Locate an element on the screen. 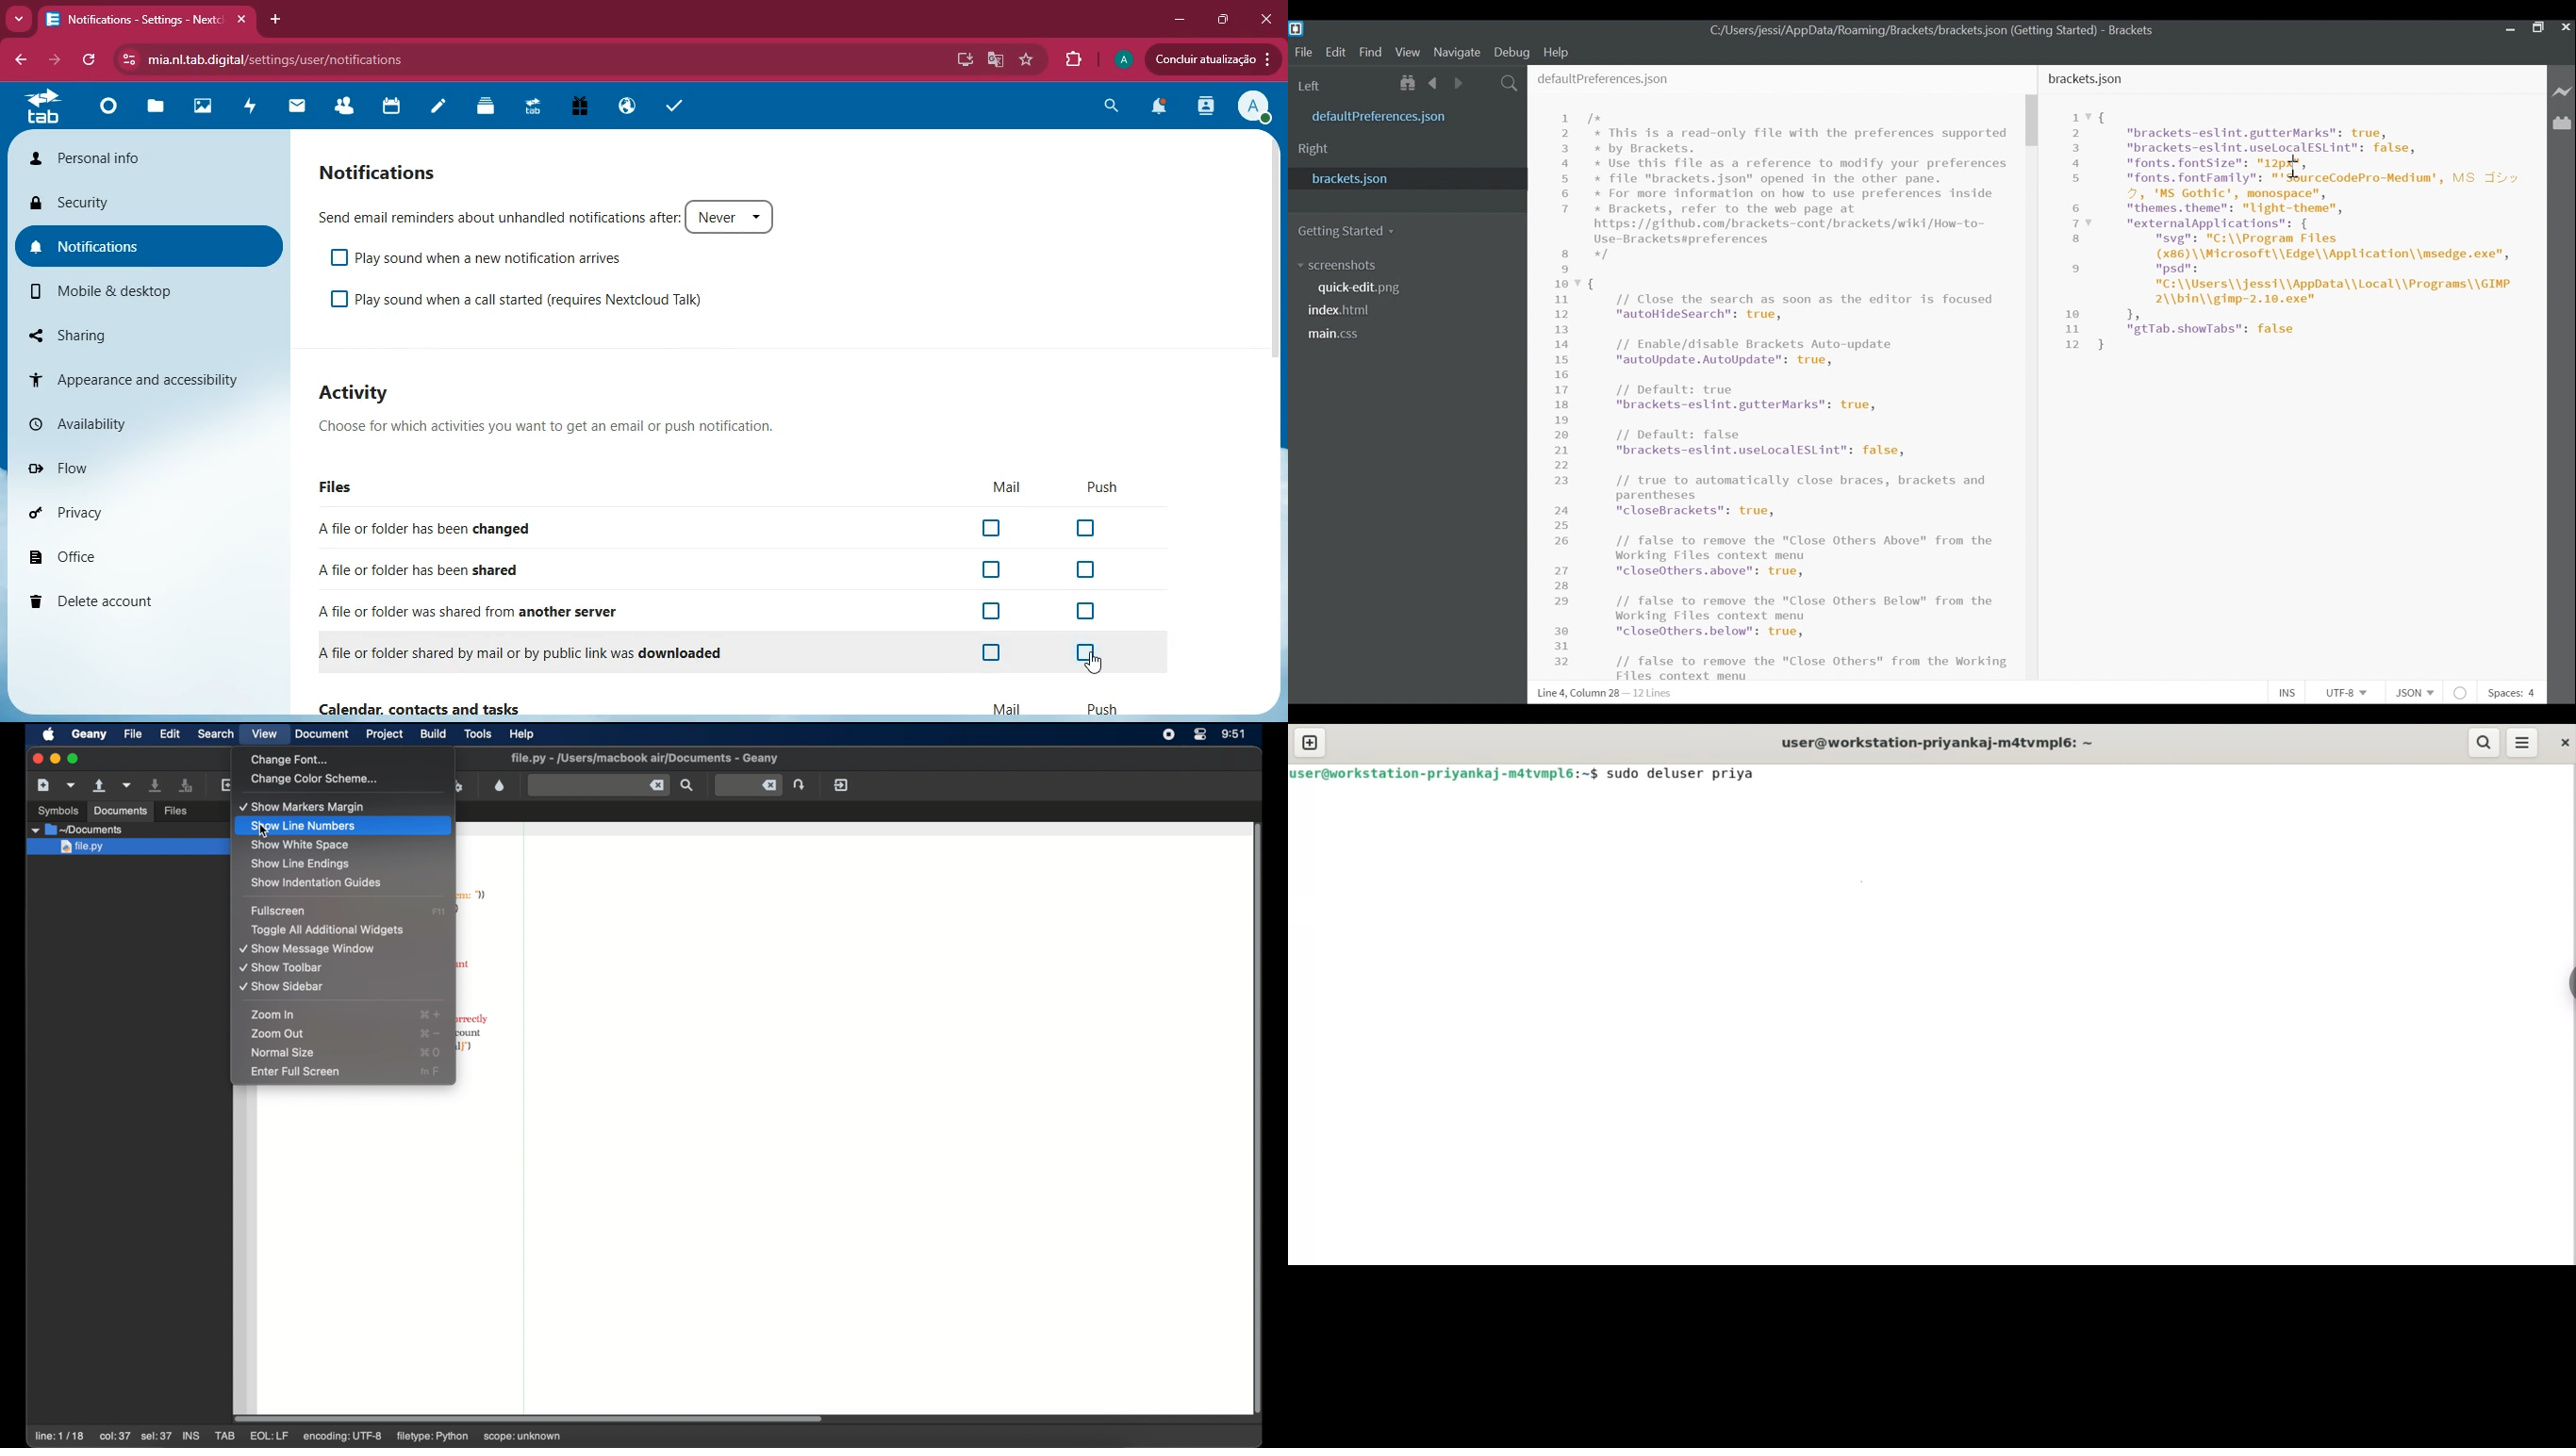  Show in File is located at coordinates (1408, 84).